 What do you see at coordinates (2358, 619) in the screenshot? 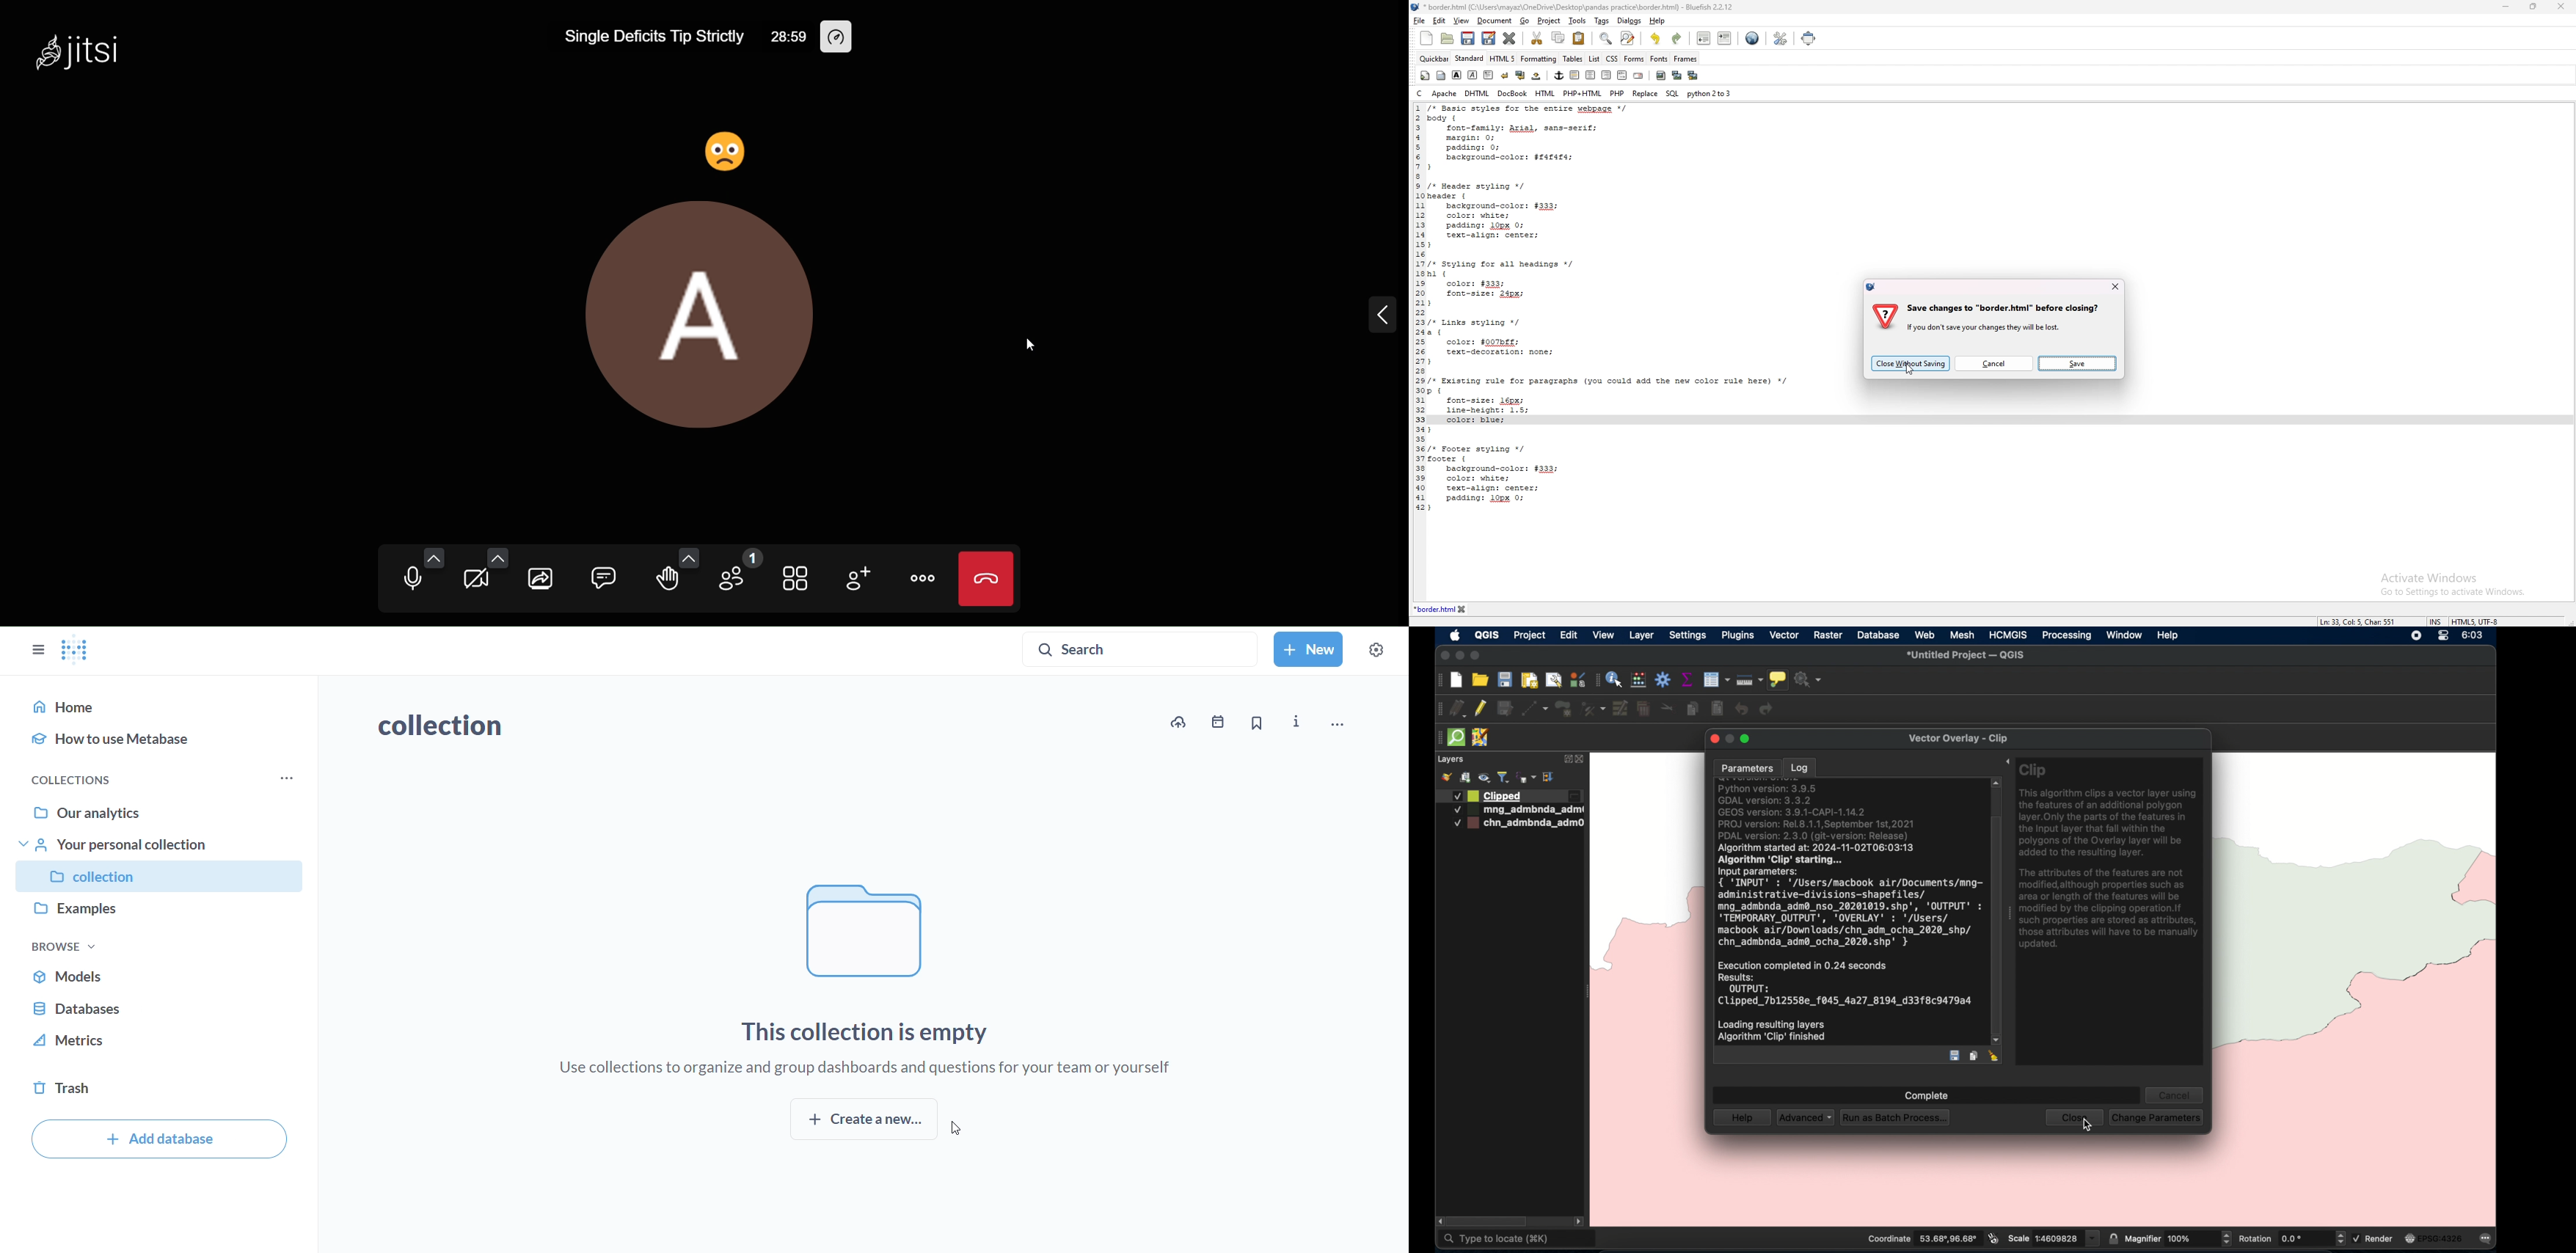
I see `description` at bounding box center [2358, 619].